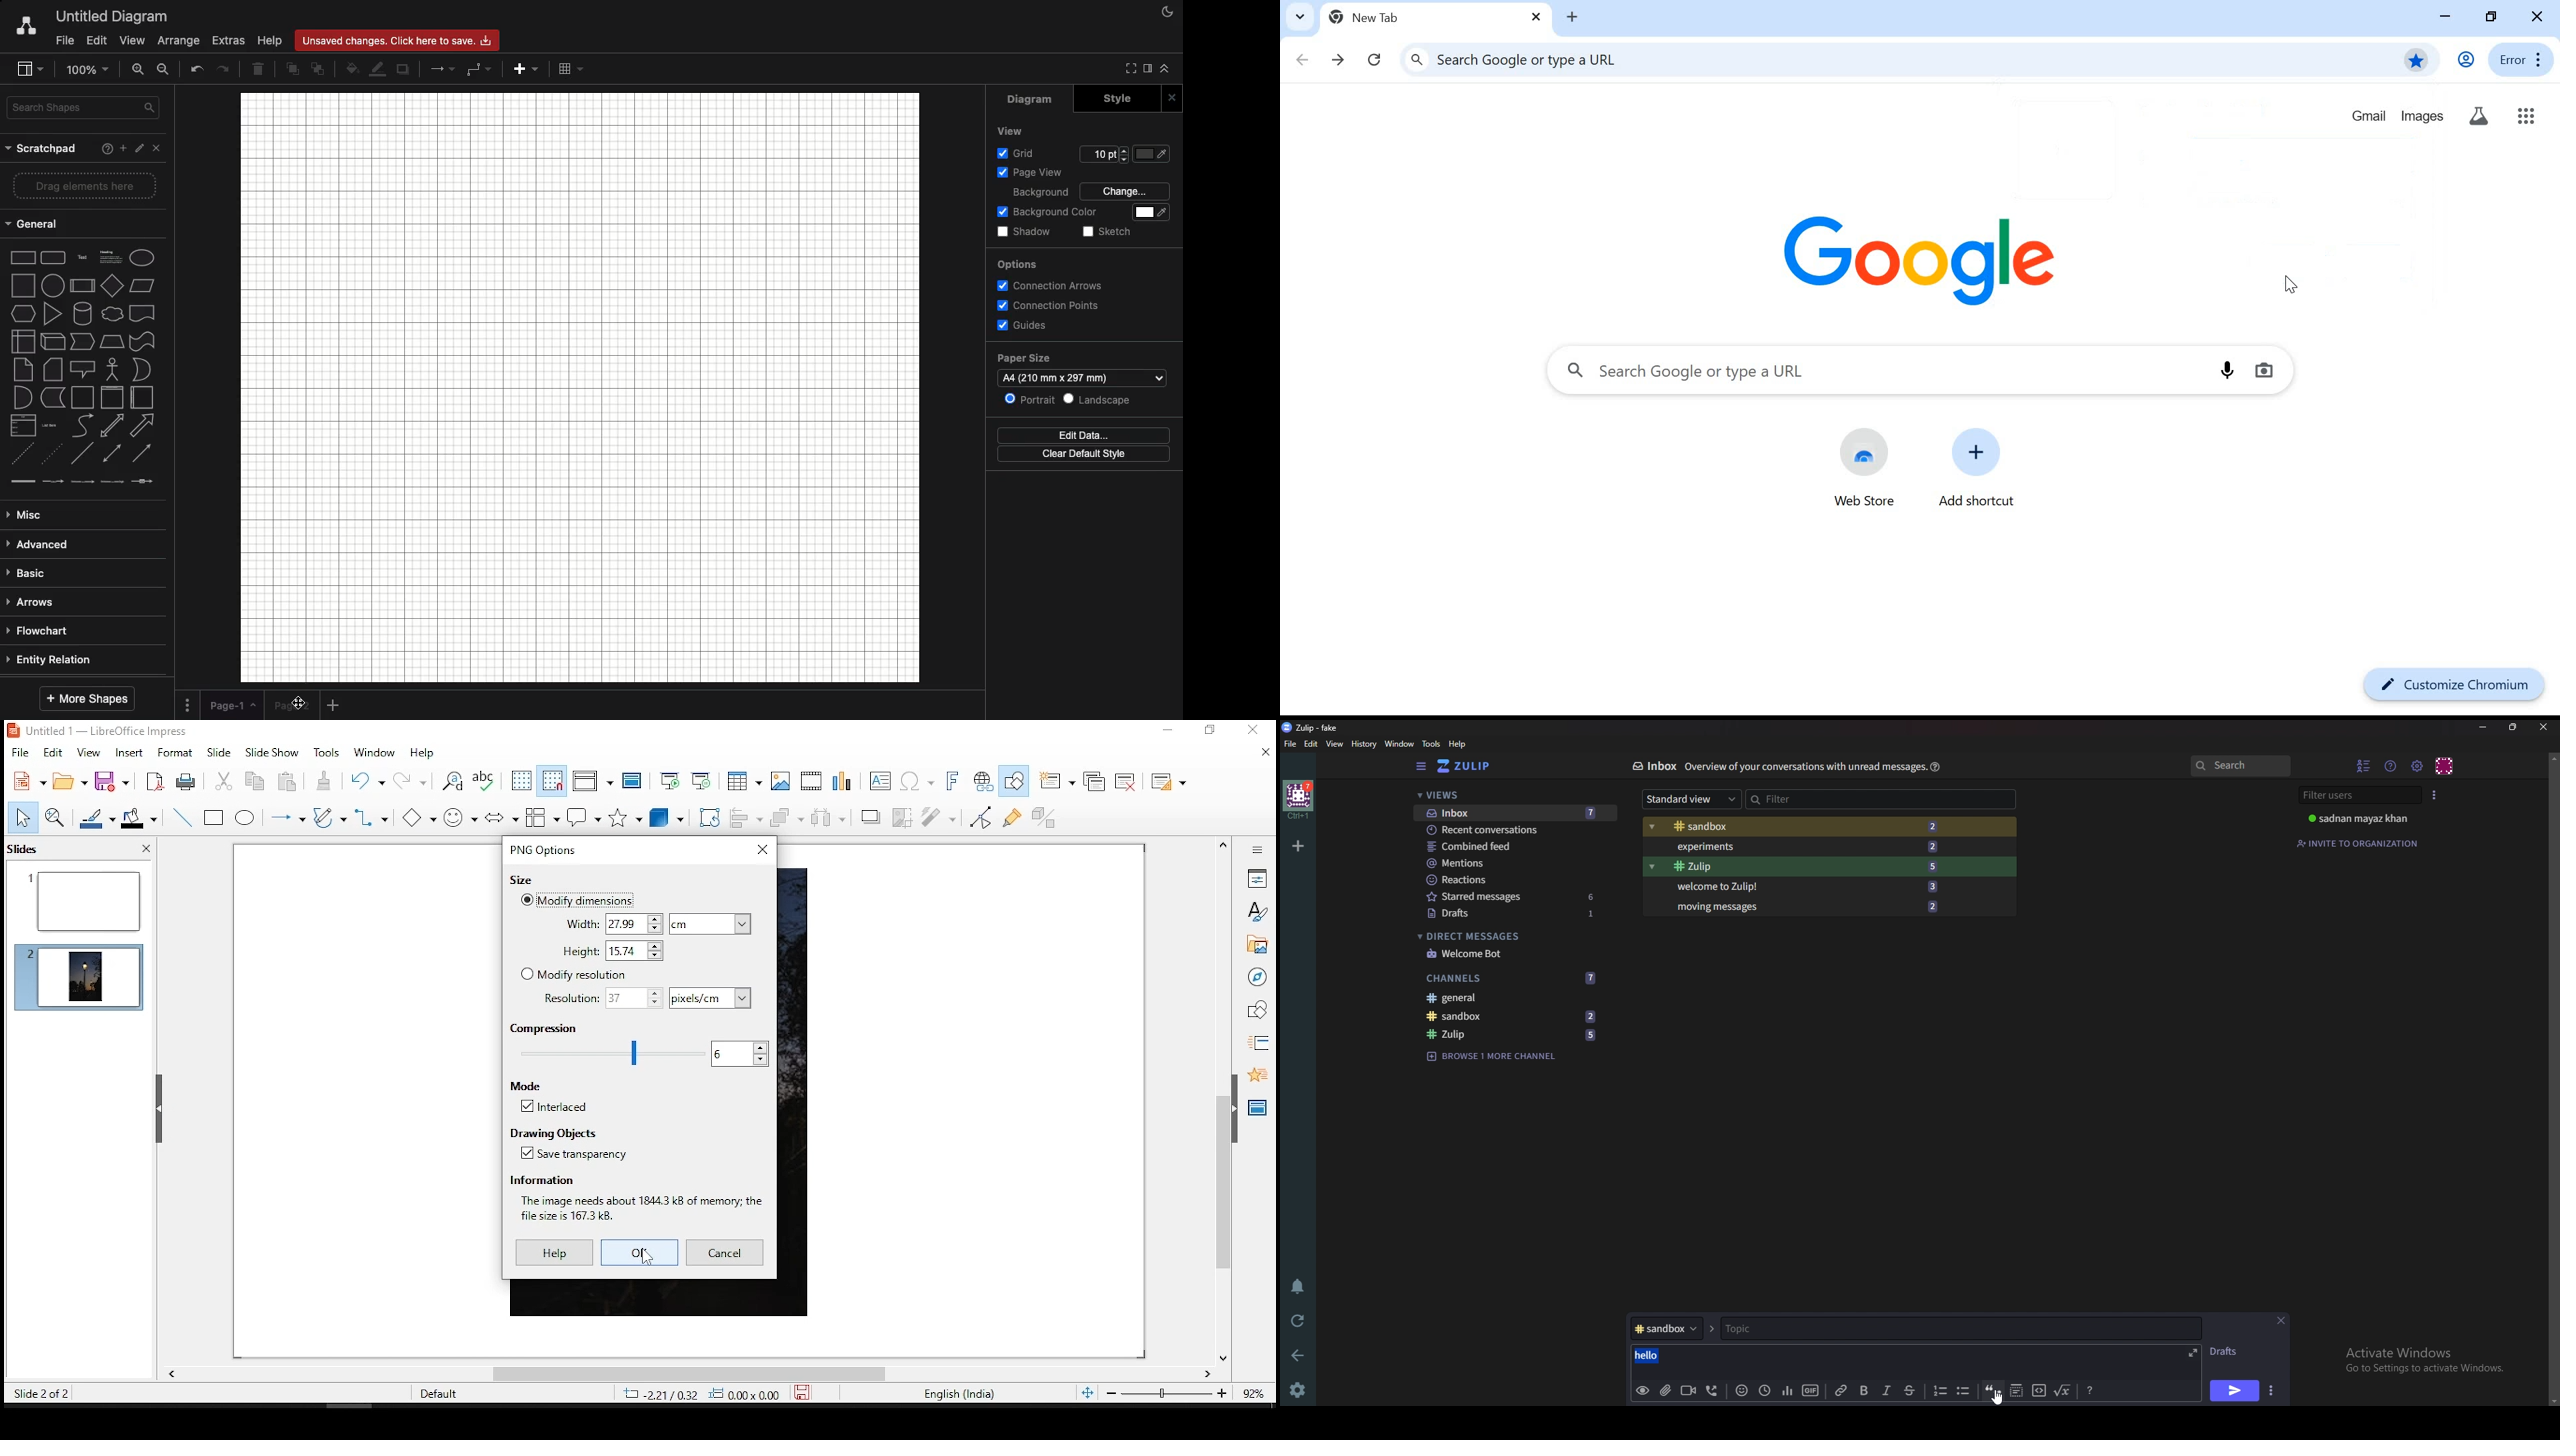  What do you see at coordinates (1181, 1393) in the screenshot?
I see `zoom` at bounding box center [1181, 1393].